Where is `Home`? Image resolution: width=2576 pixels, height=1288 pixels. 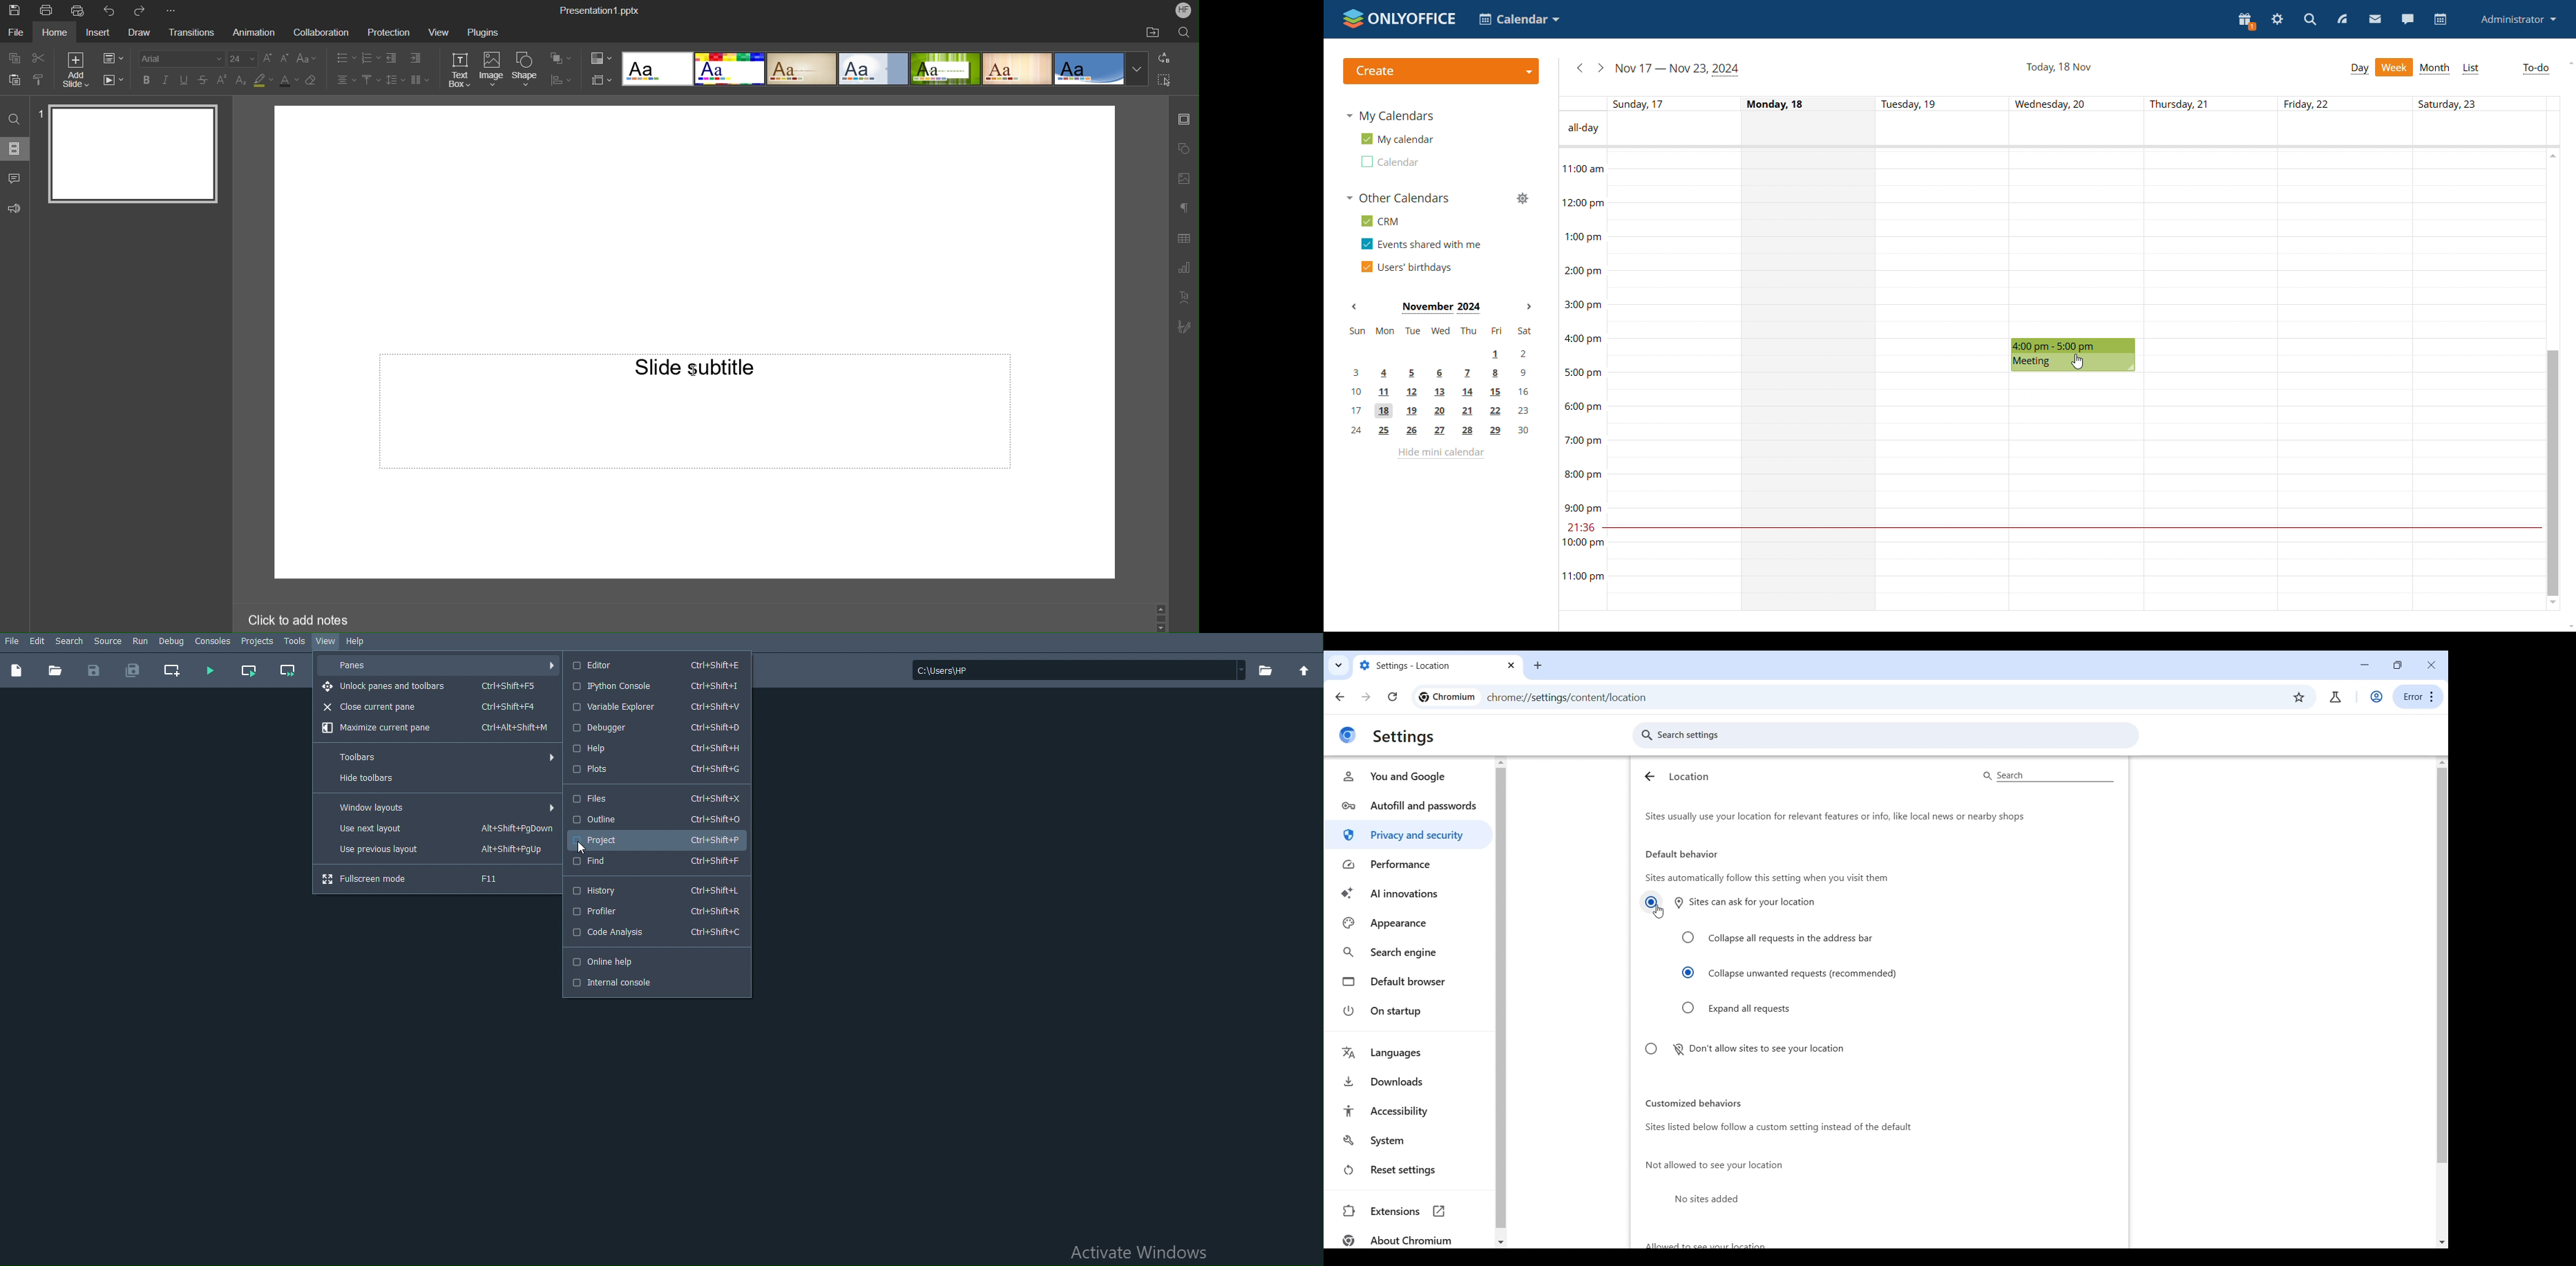 Home is located at coordinates (55, 33).